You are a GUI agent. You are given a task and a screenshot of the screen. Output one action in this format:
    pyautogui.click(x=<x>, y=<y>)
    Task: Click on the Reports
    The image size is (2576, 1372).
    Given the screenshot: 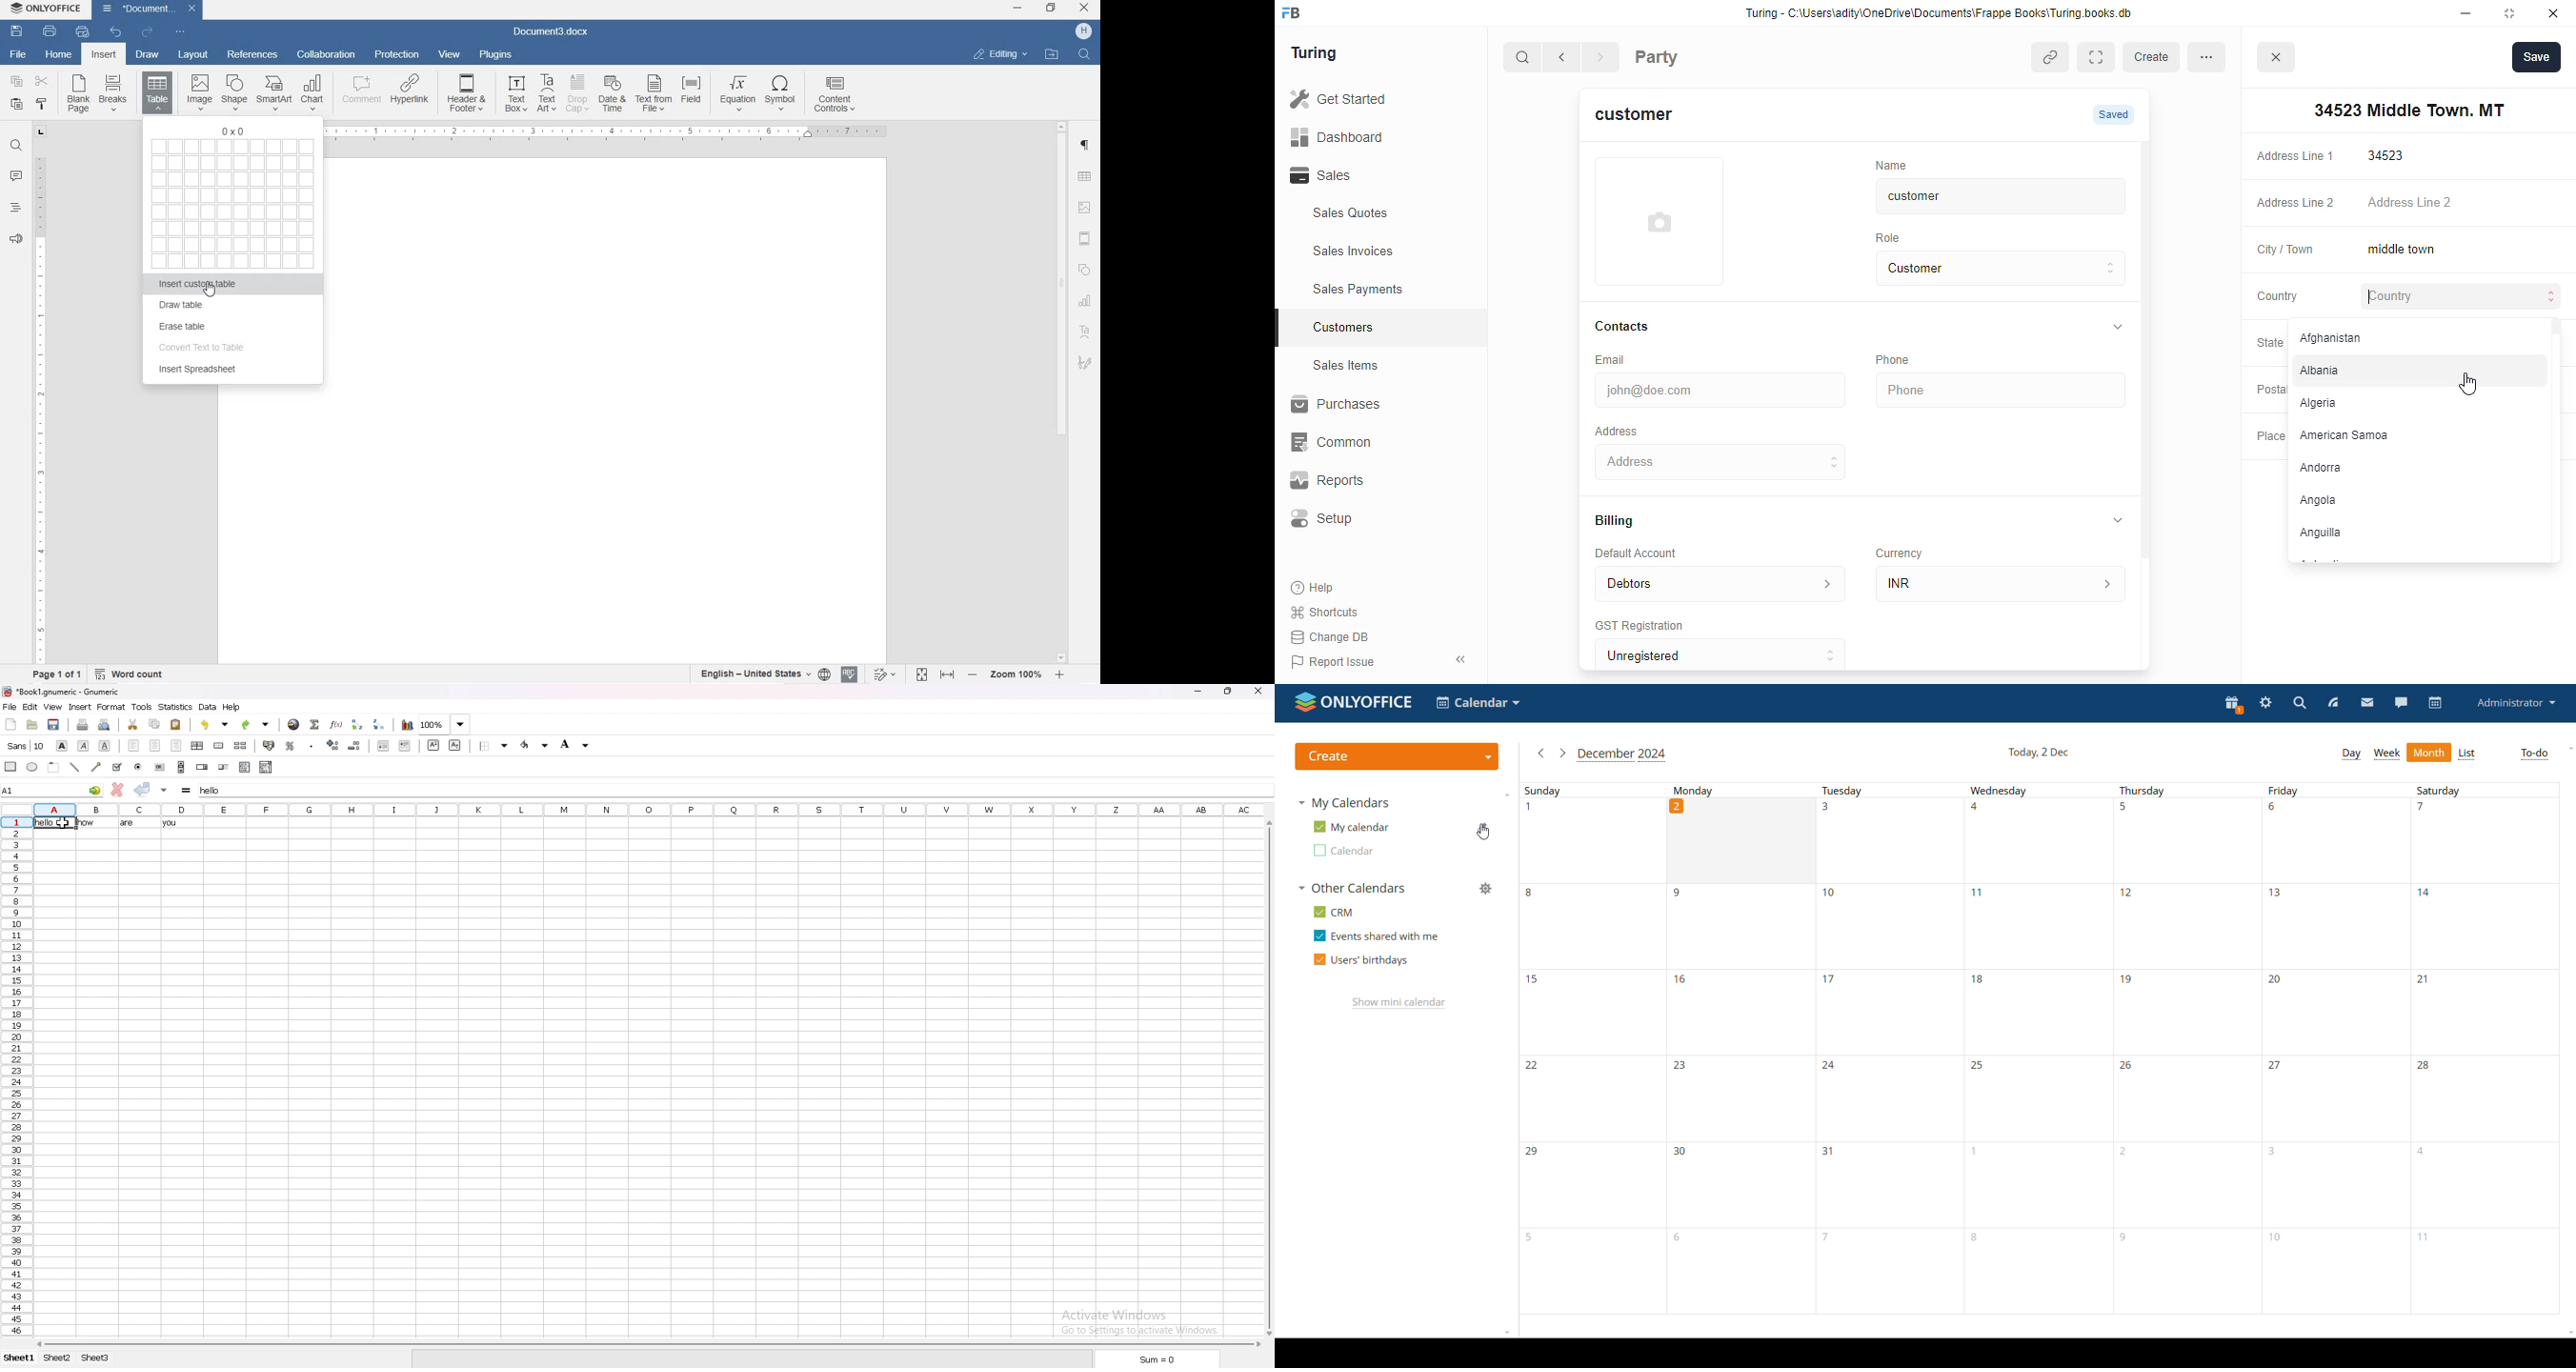 What is the action you would take?
    pyautogui.click(x=1361, y=481)
    